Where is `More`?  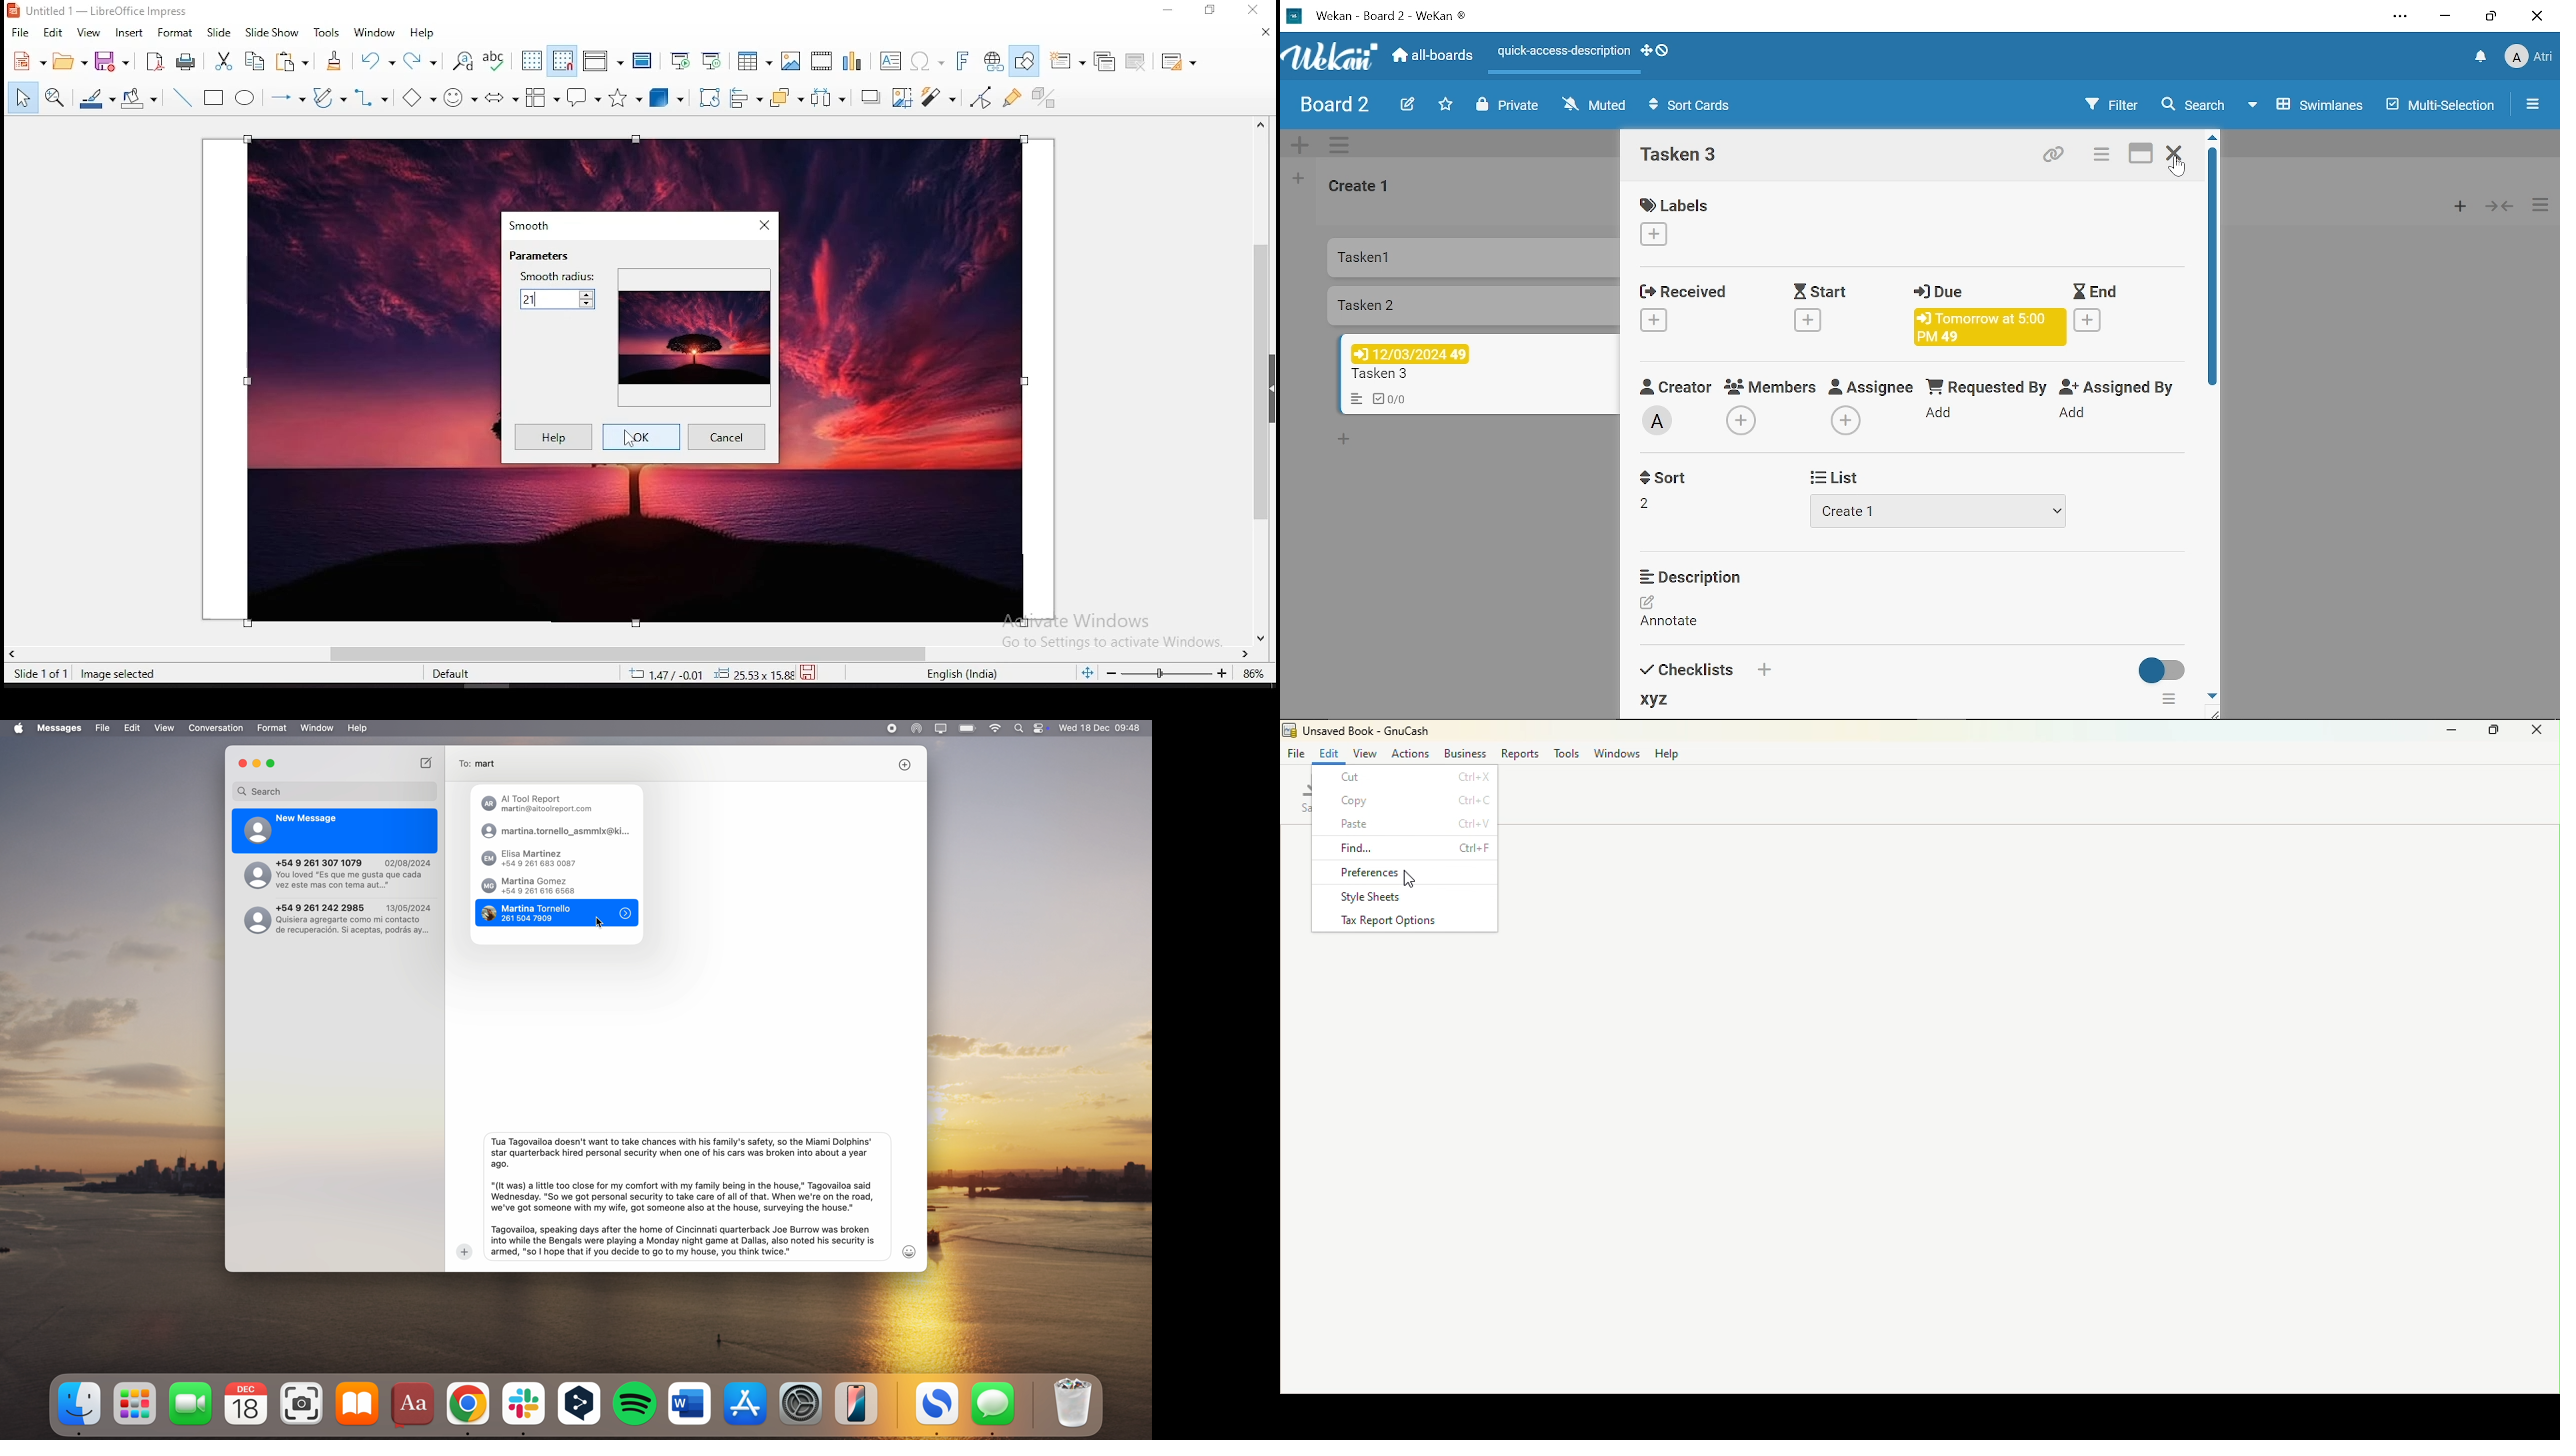
More is located at coordinates (2543, 207).